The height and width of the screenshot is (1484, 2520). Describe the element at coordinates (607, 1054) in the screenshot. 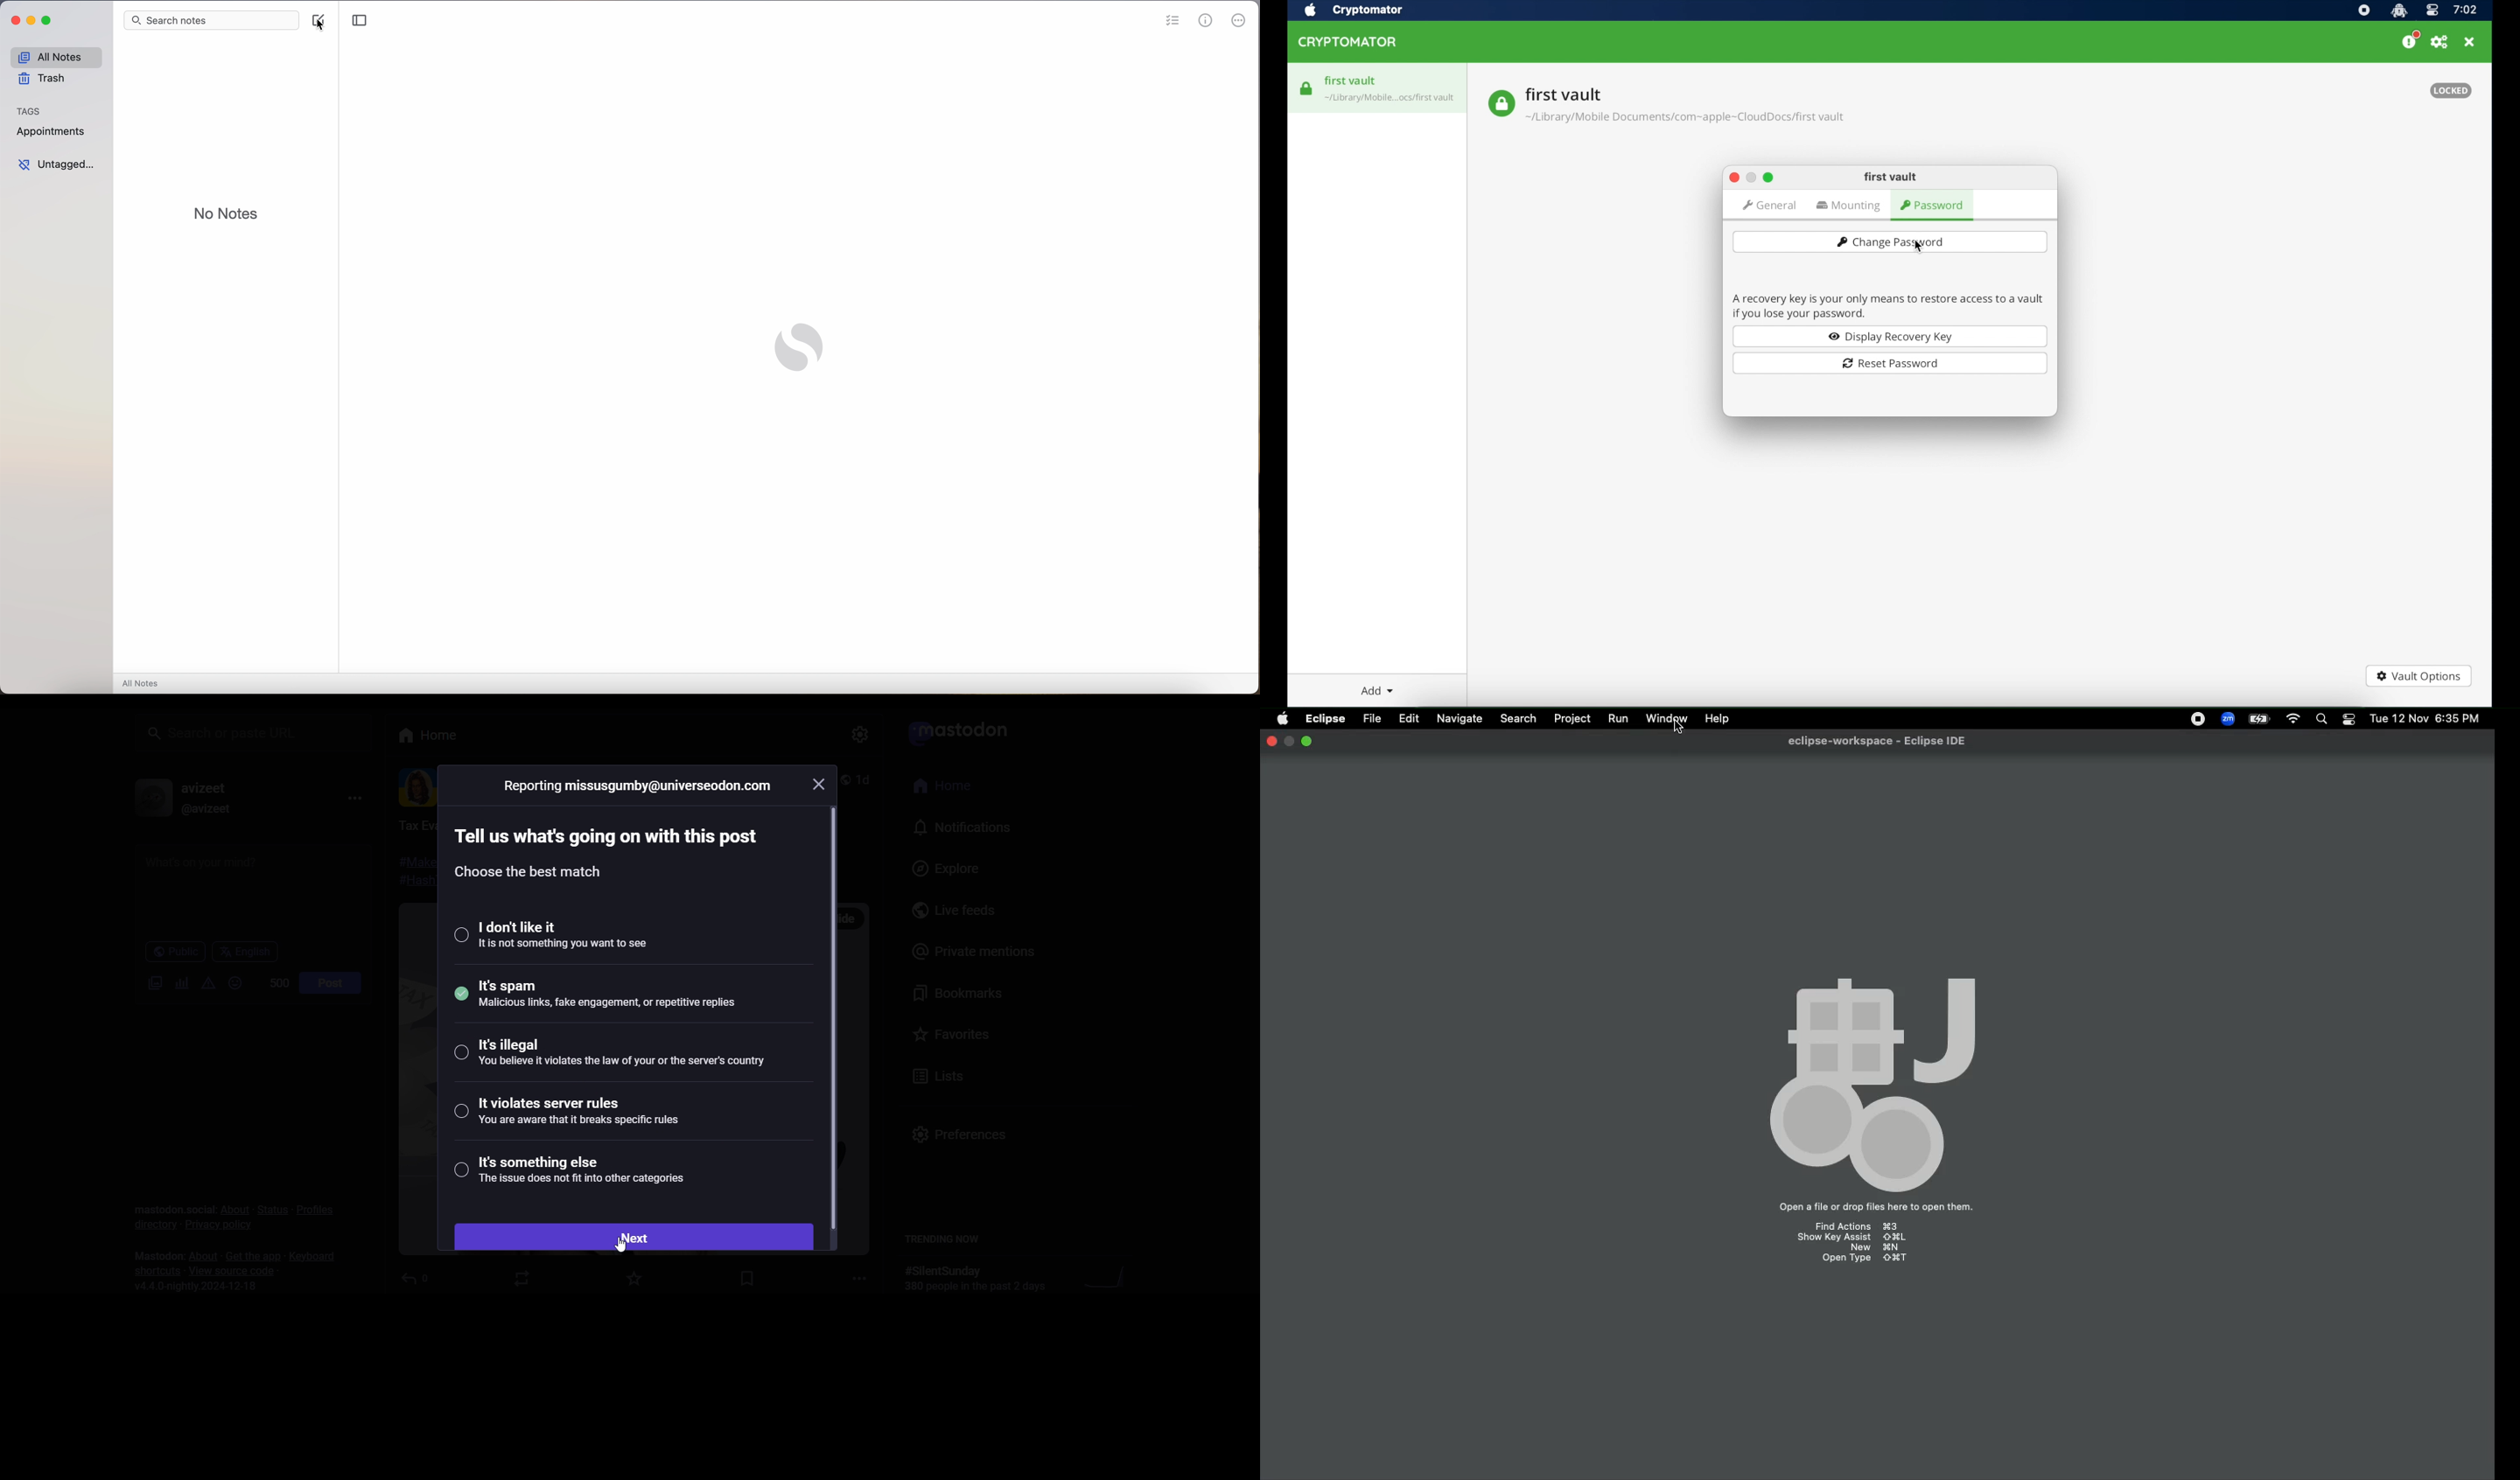

I see `illegal` at that location.